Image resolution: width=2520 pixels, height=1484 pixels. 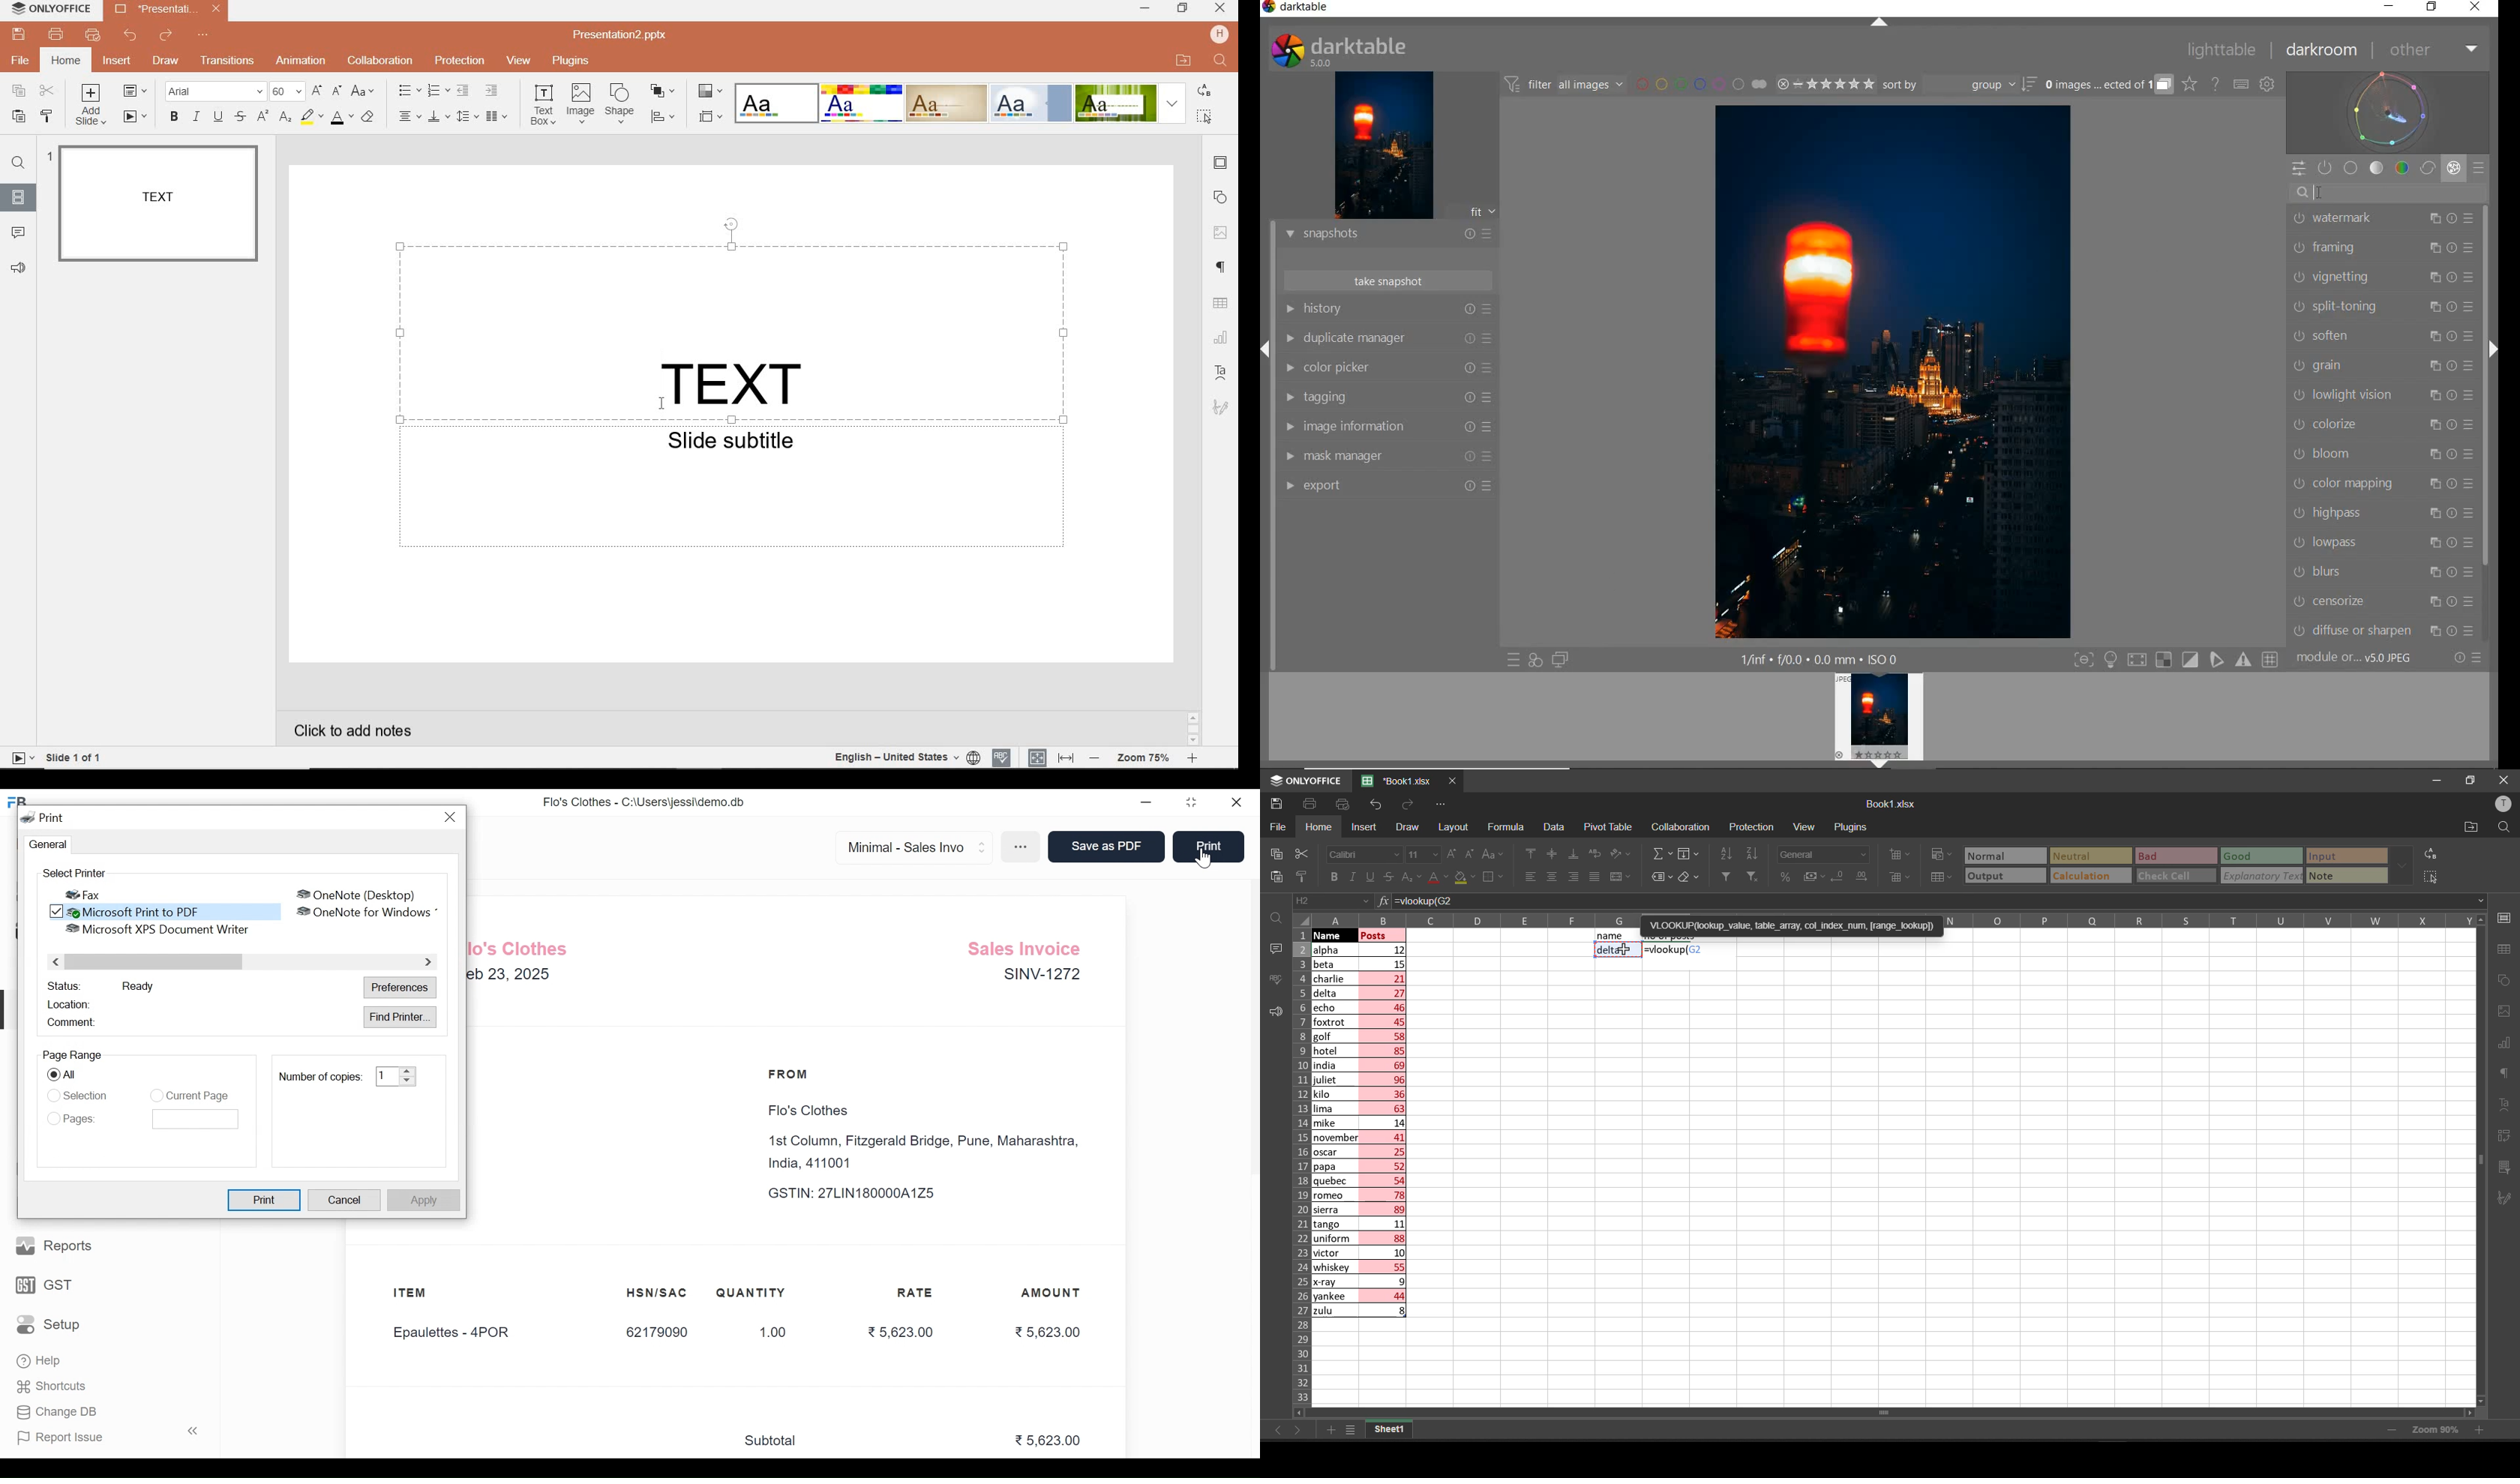 What do you see at coordinates (2215, 83) in the screenshot?
I see `HELP ONLINE` at bounding box center [2215, 83].